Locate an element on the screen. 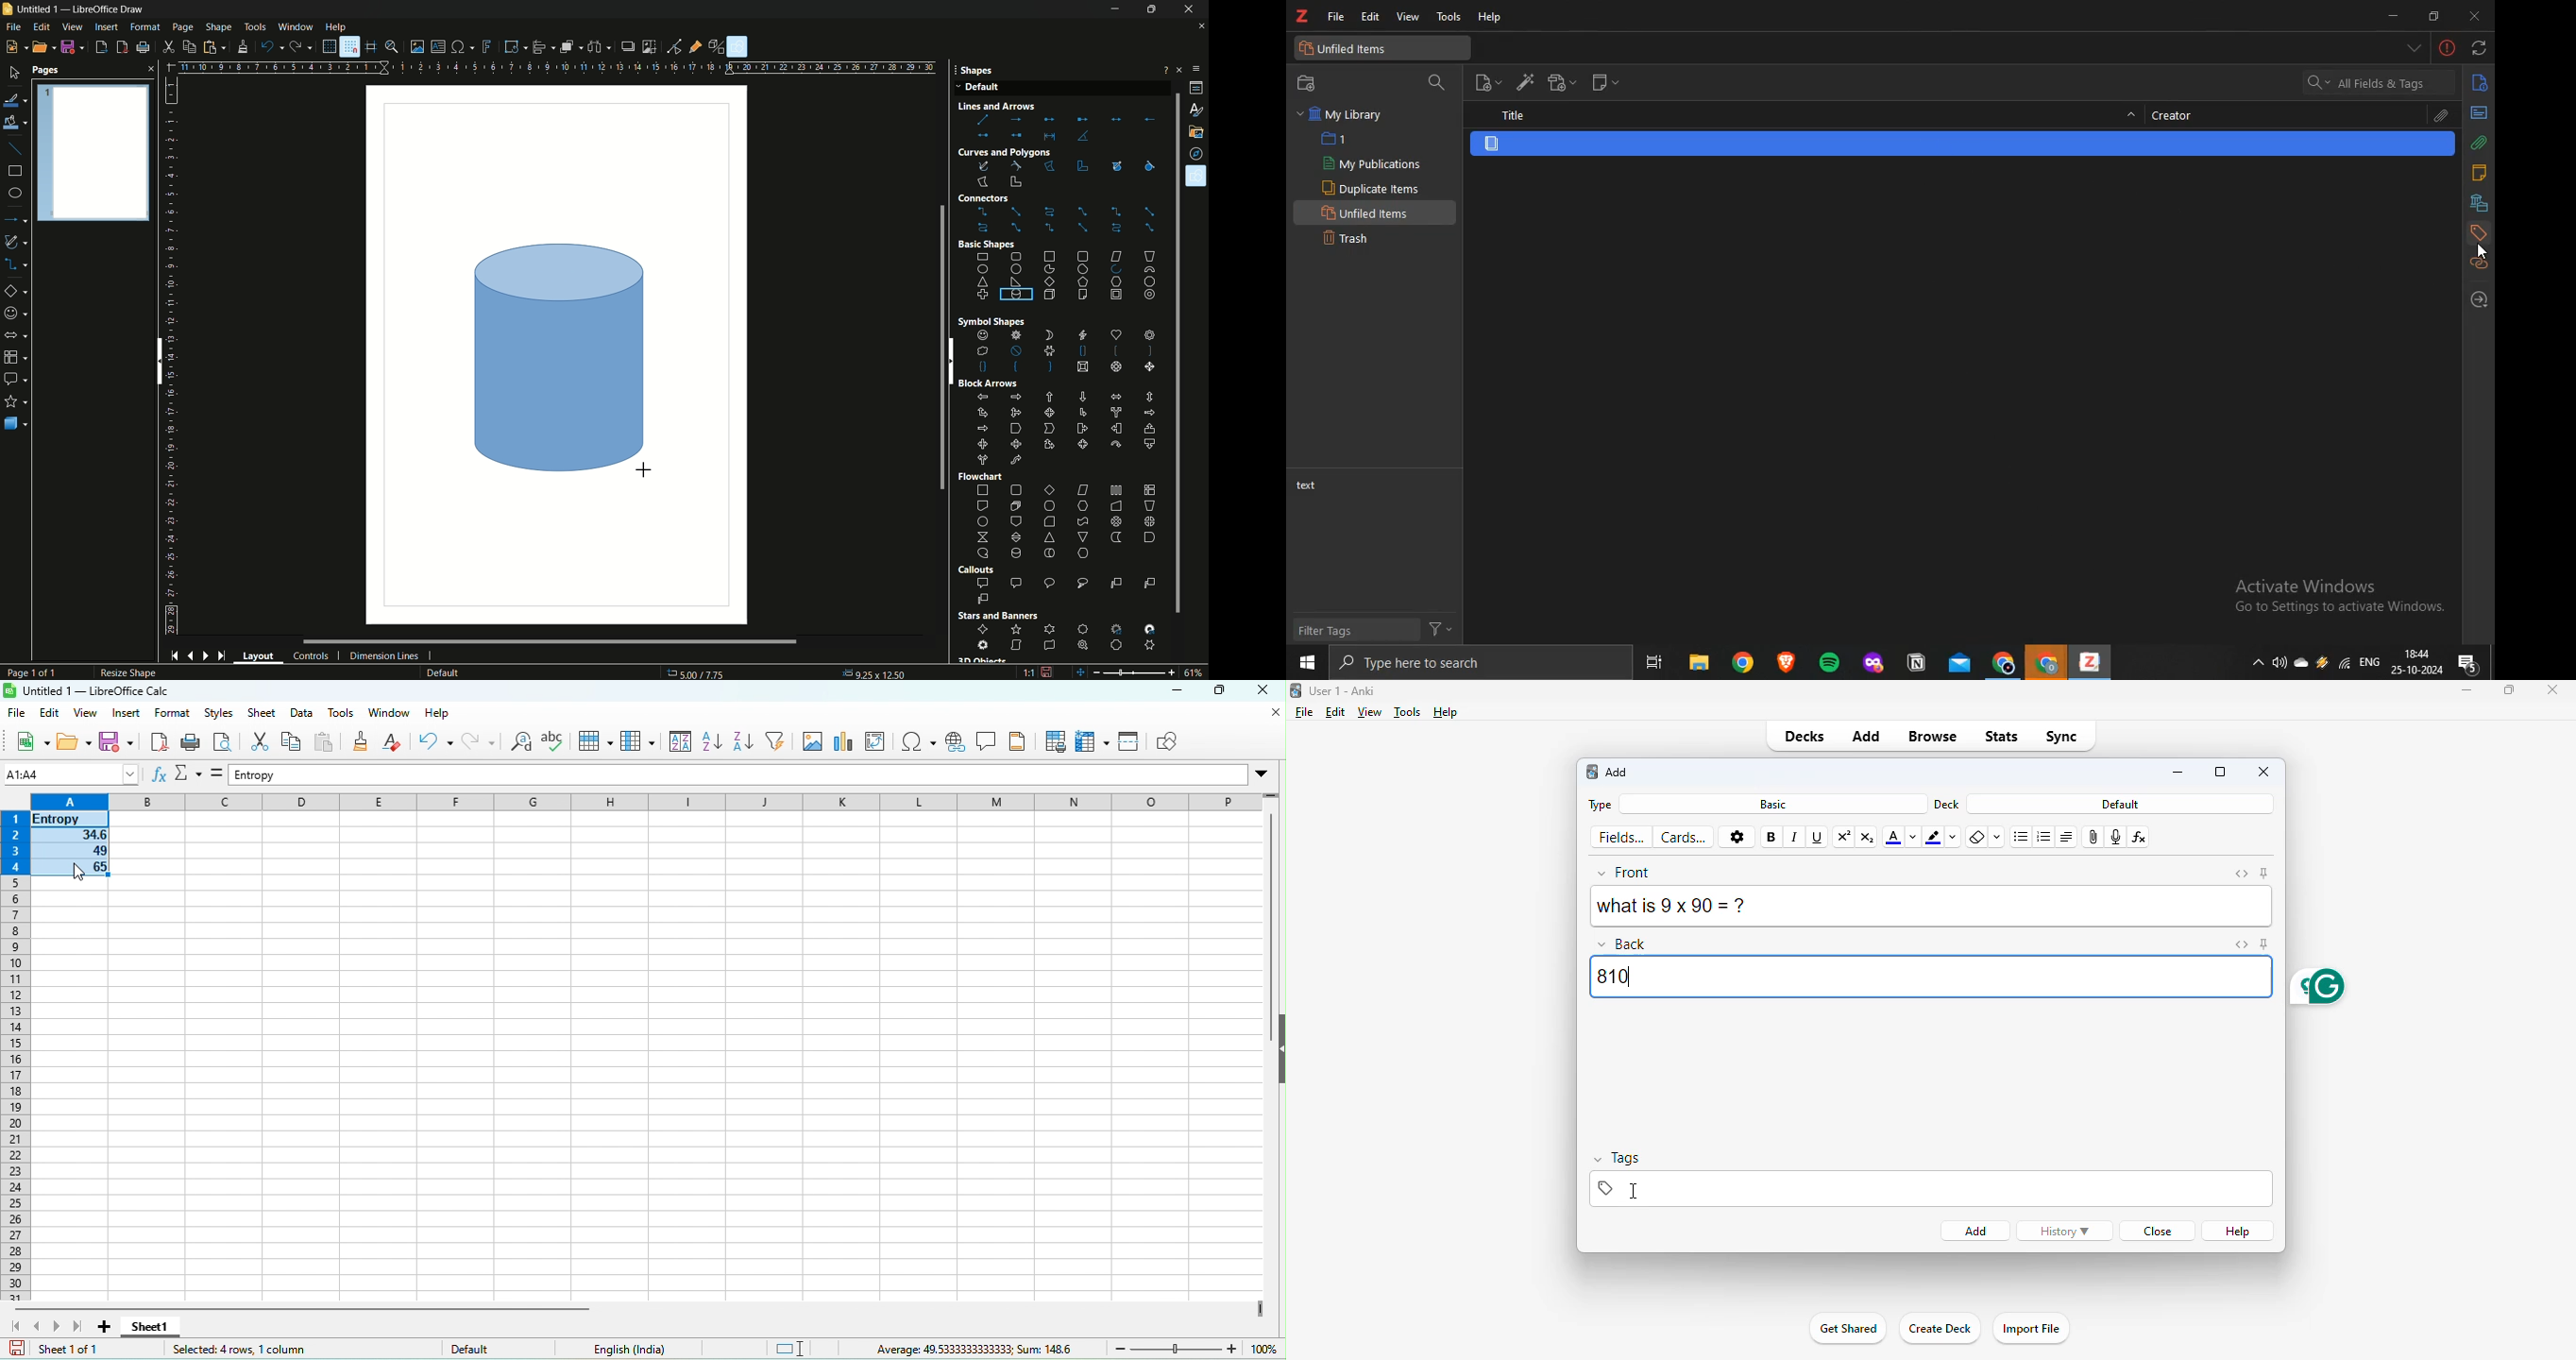 The width and height of the screenshot is (2576, 1372). rows is located at coordinates (14, 1047).